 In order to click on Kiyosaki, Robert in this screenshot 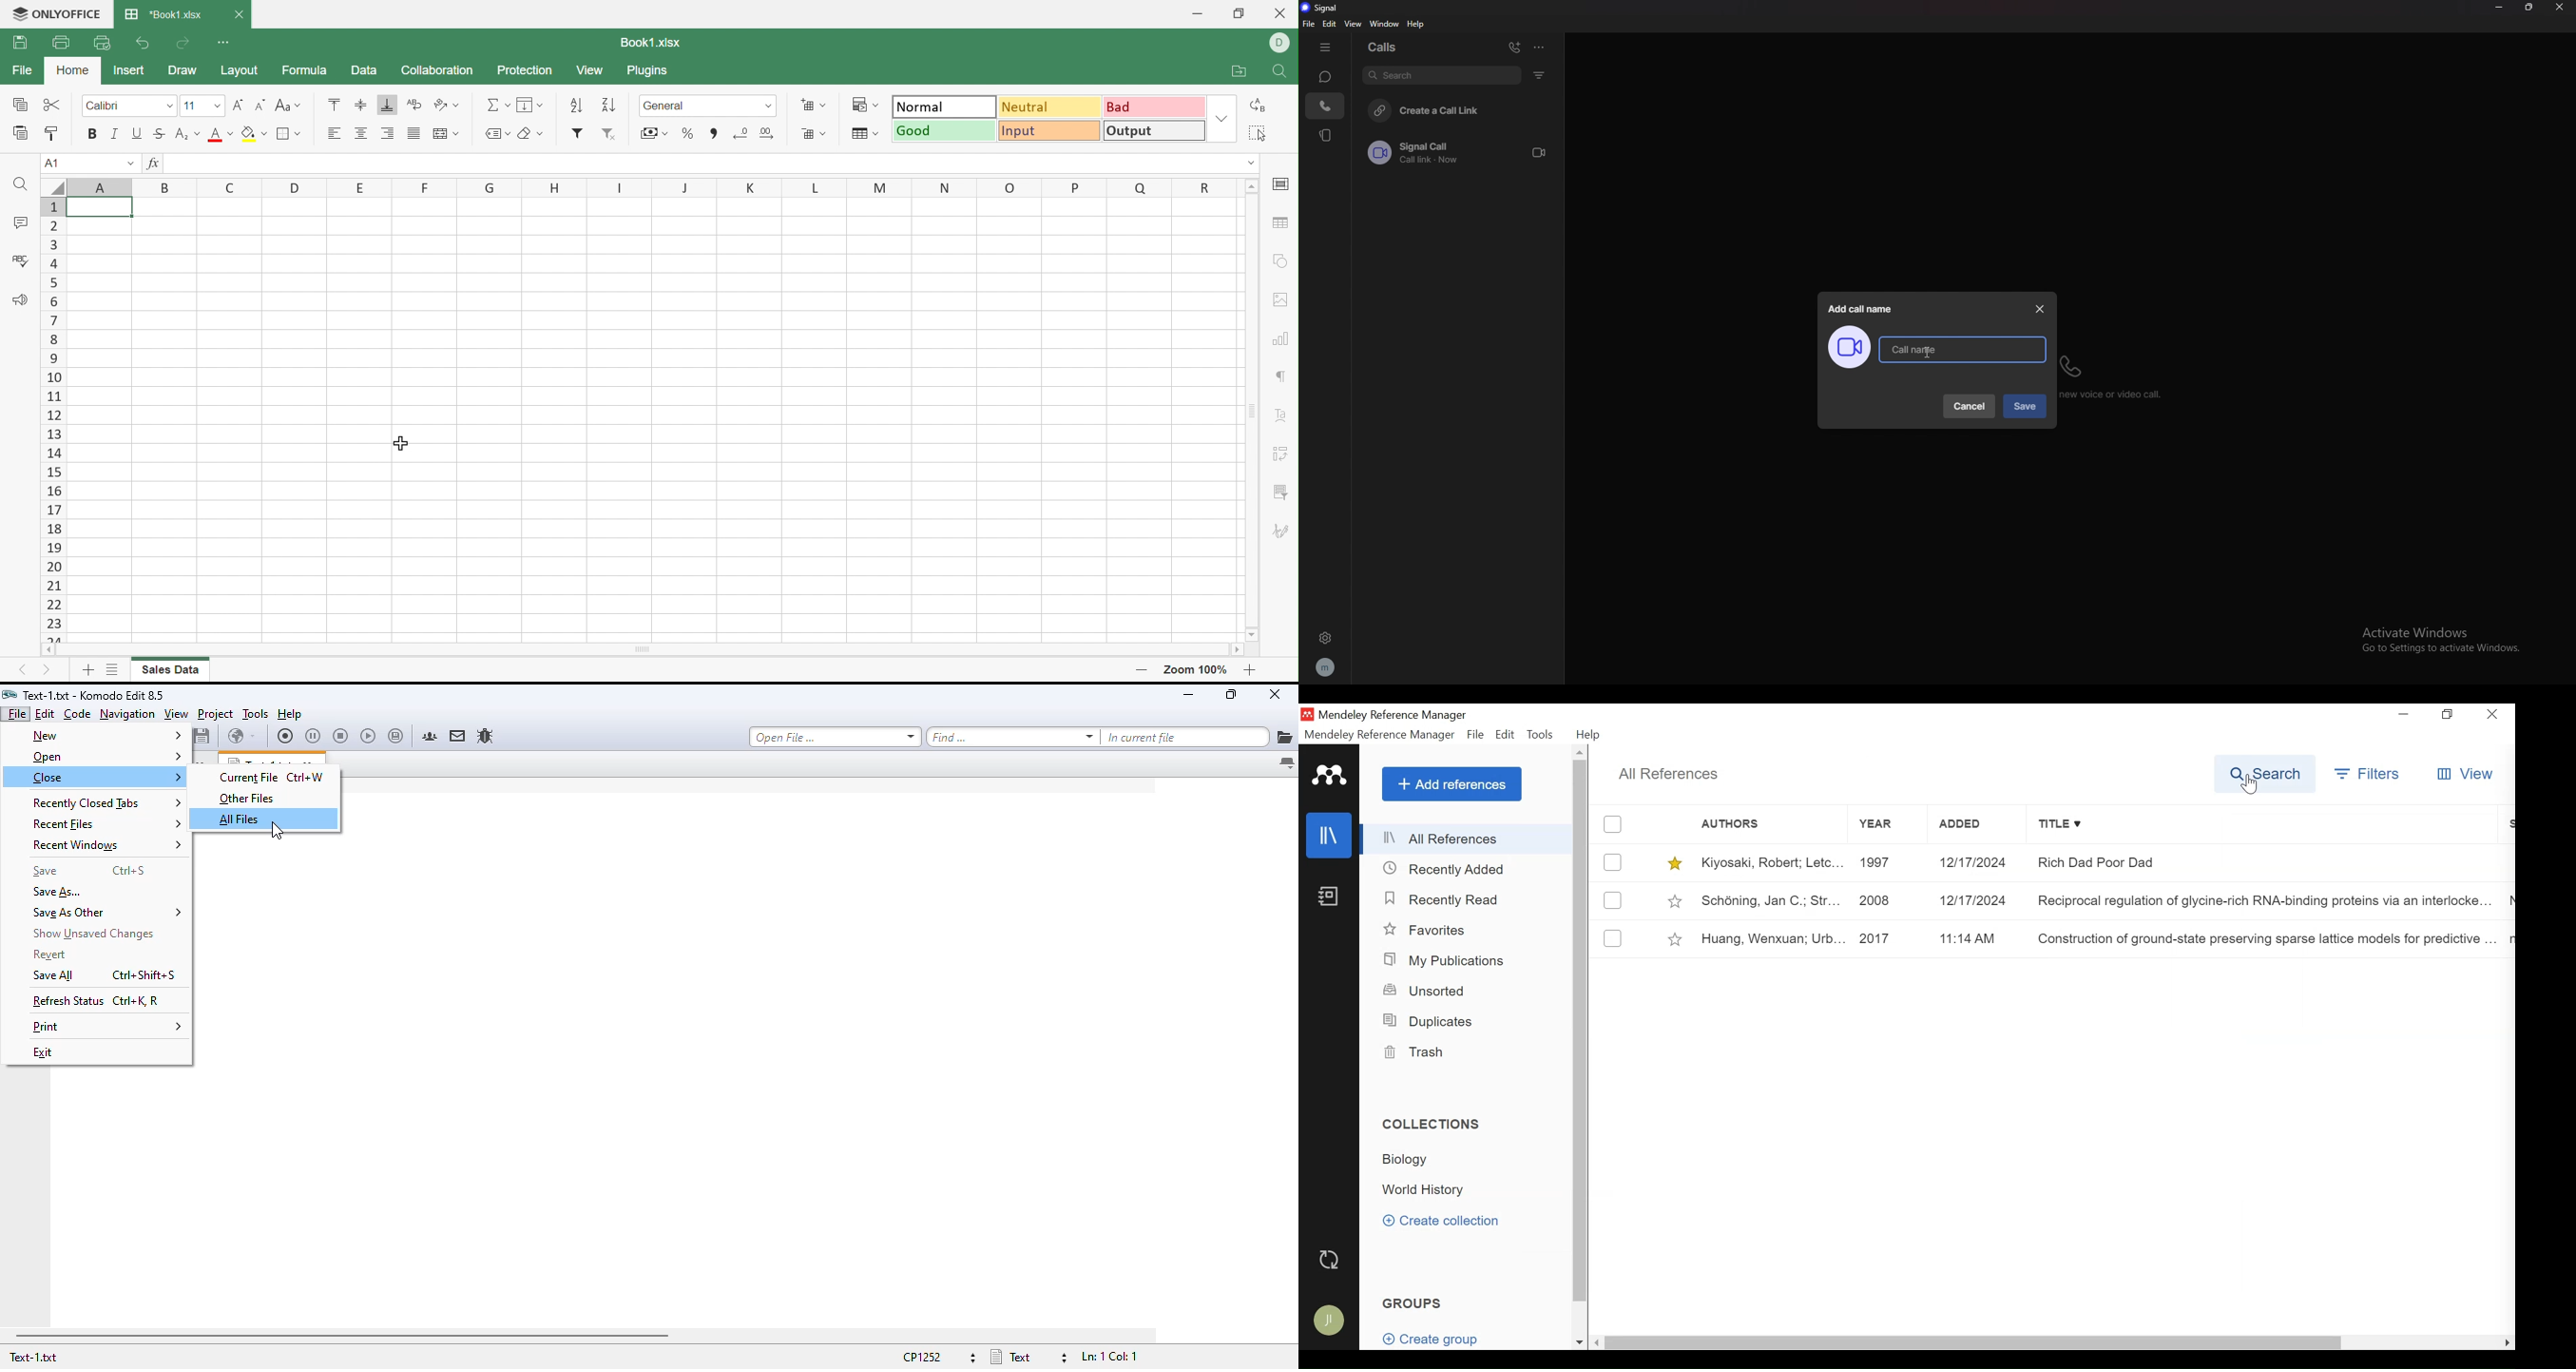, I will do `click(1769, 862)`.